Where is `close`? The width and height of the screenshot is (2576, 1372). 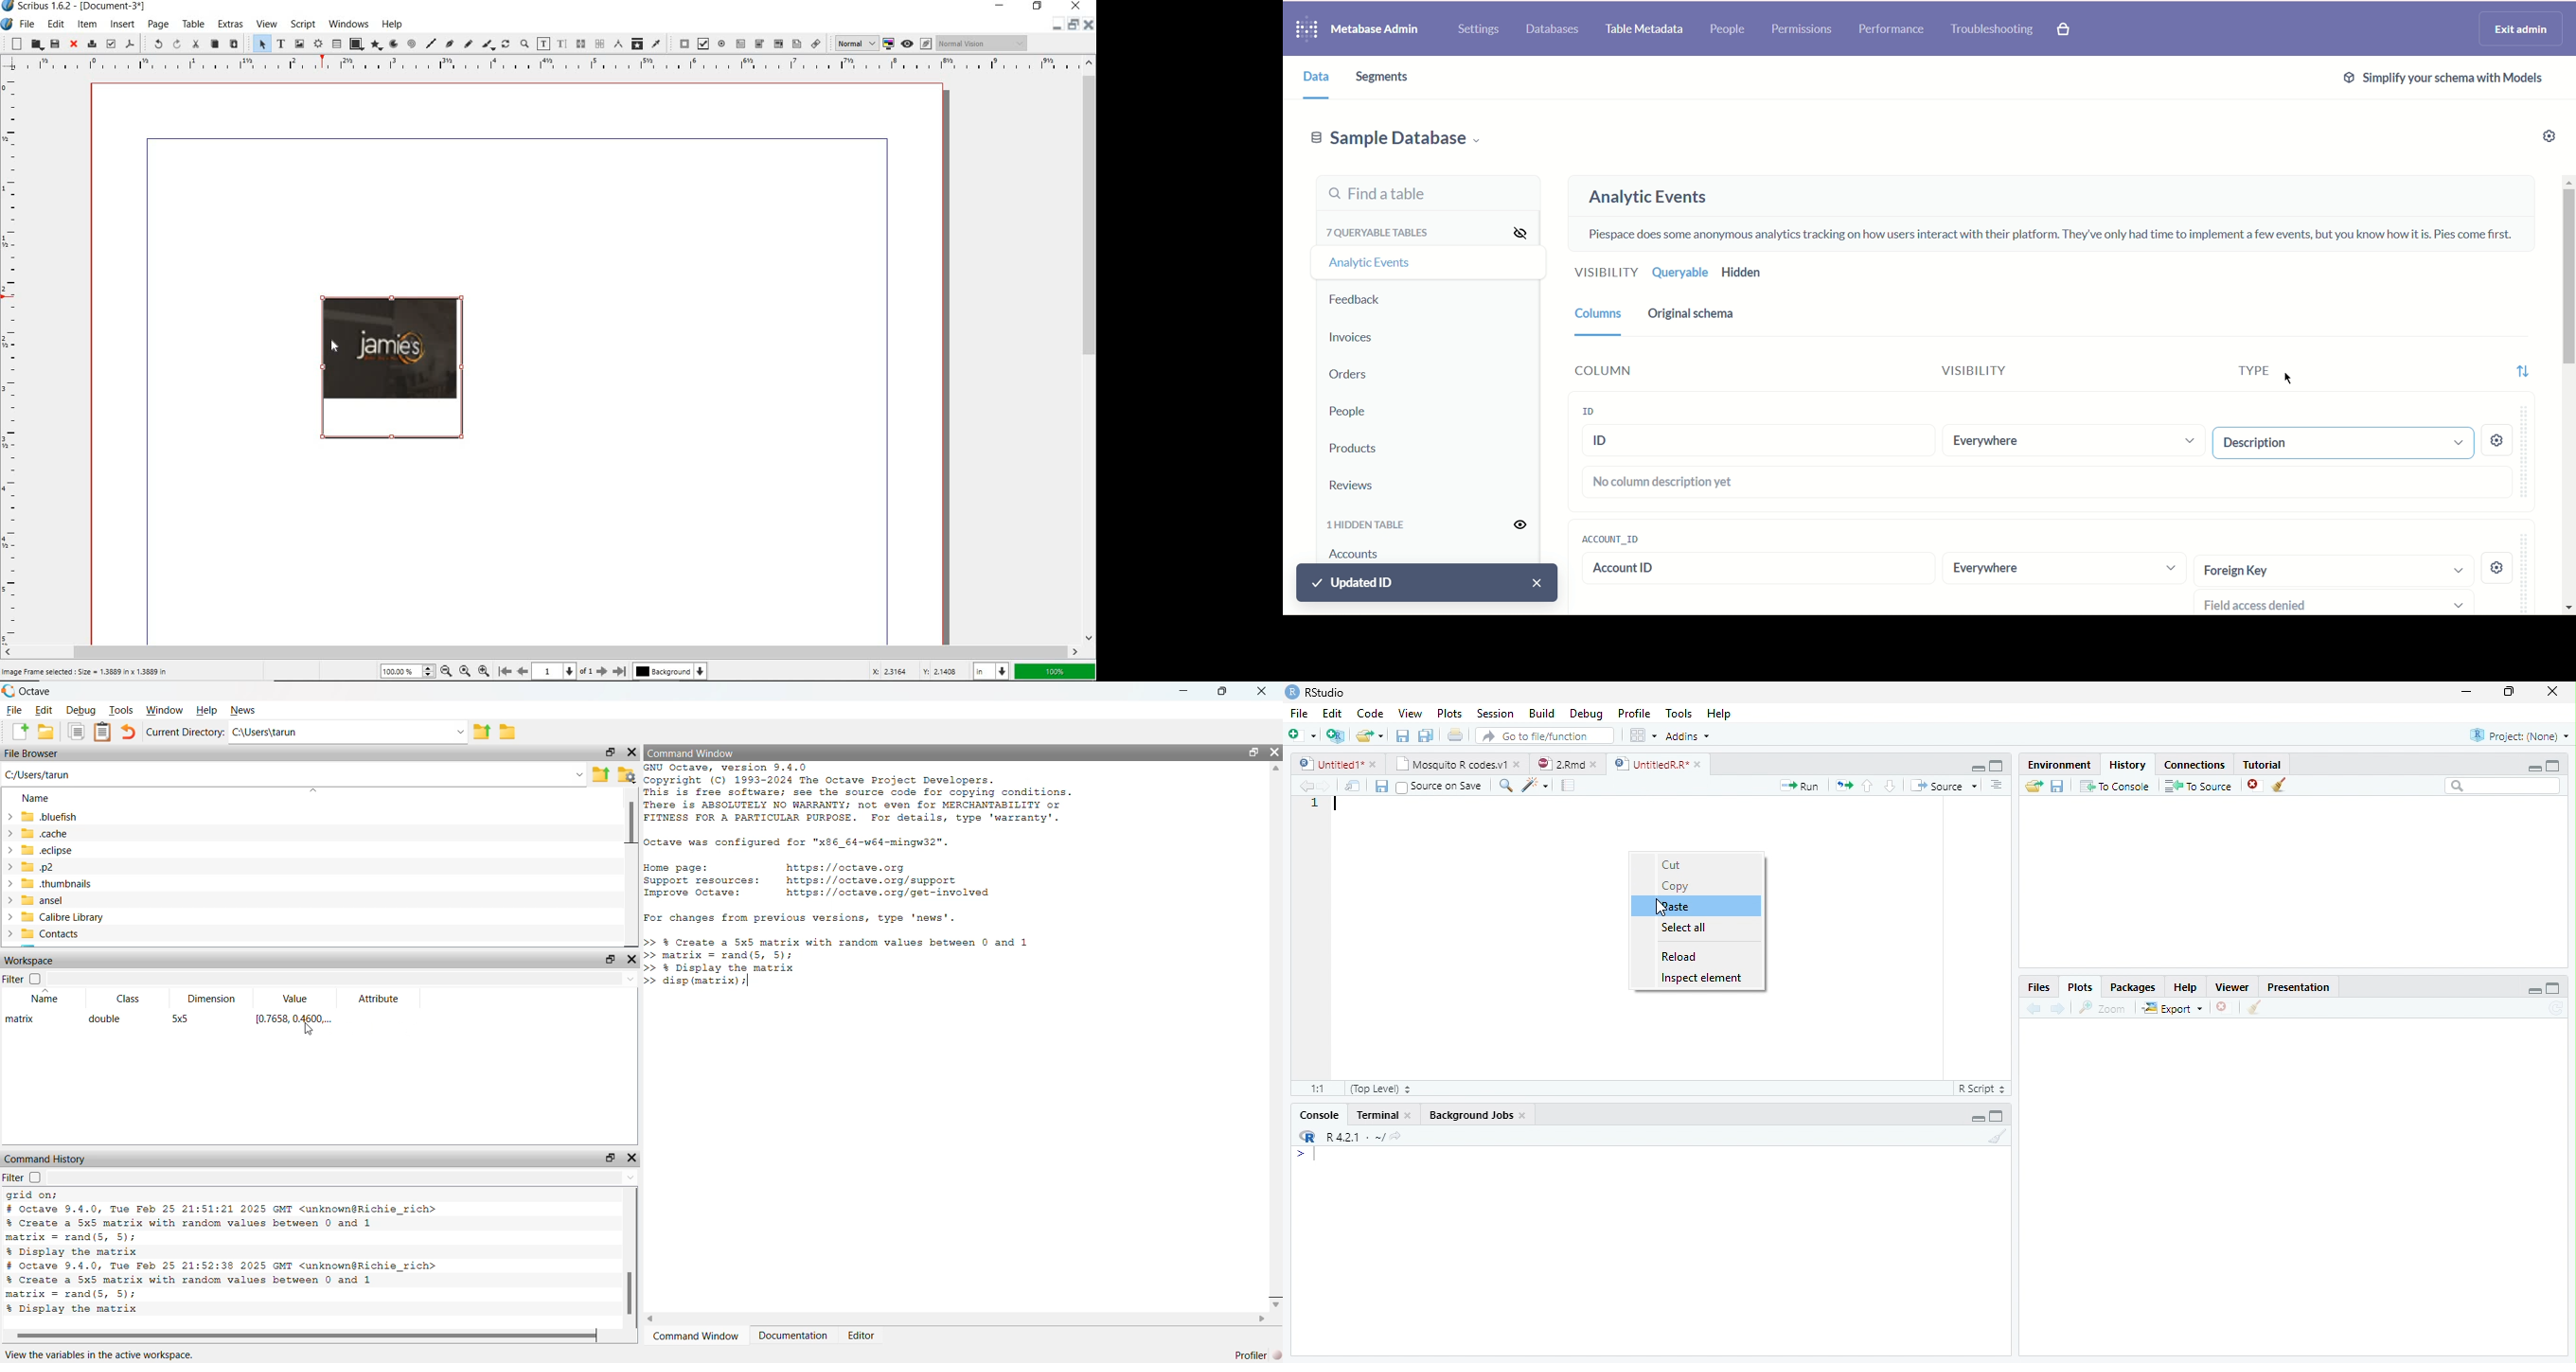
close is located at coordinates (2553, 691).